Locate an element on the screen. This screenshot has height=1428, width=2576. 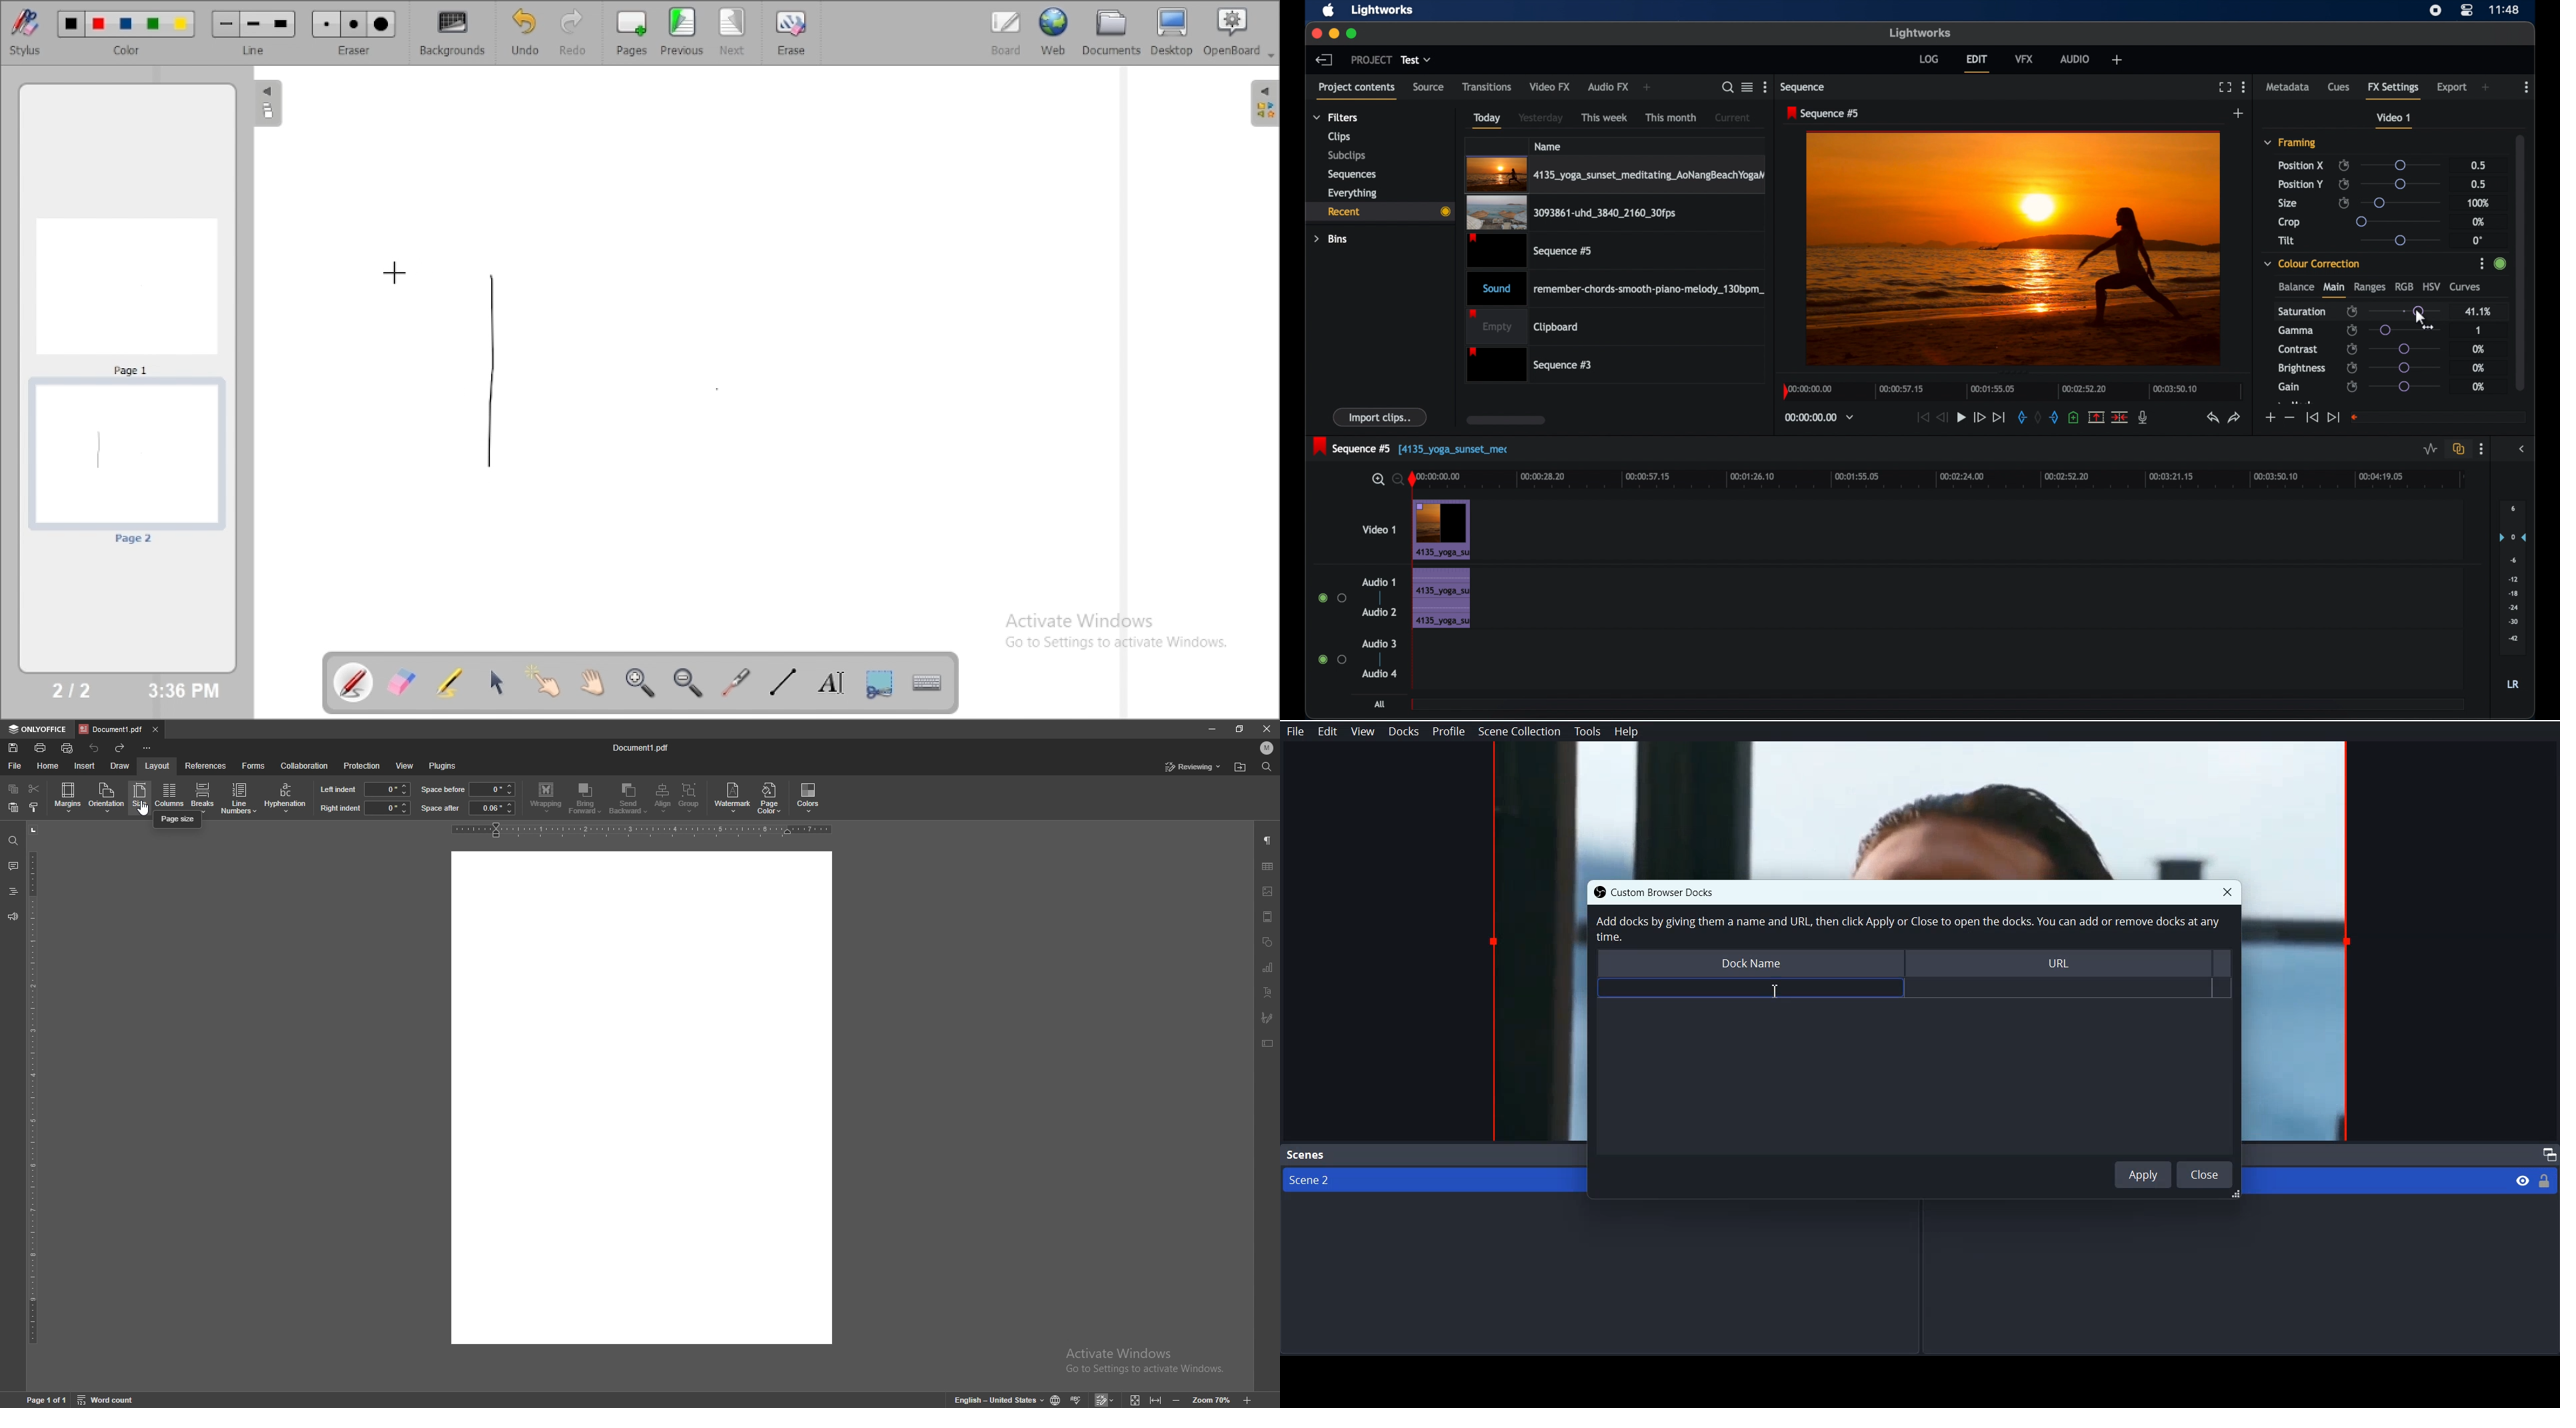
redo is located at coordinates (2235, 417).